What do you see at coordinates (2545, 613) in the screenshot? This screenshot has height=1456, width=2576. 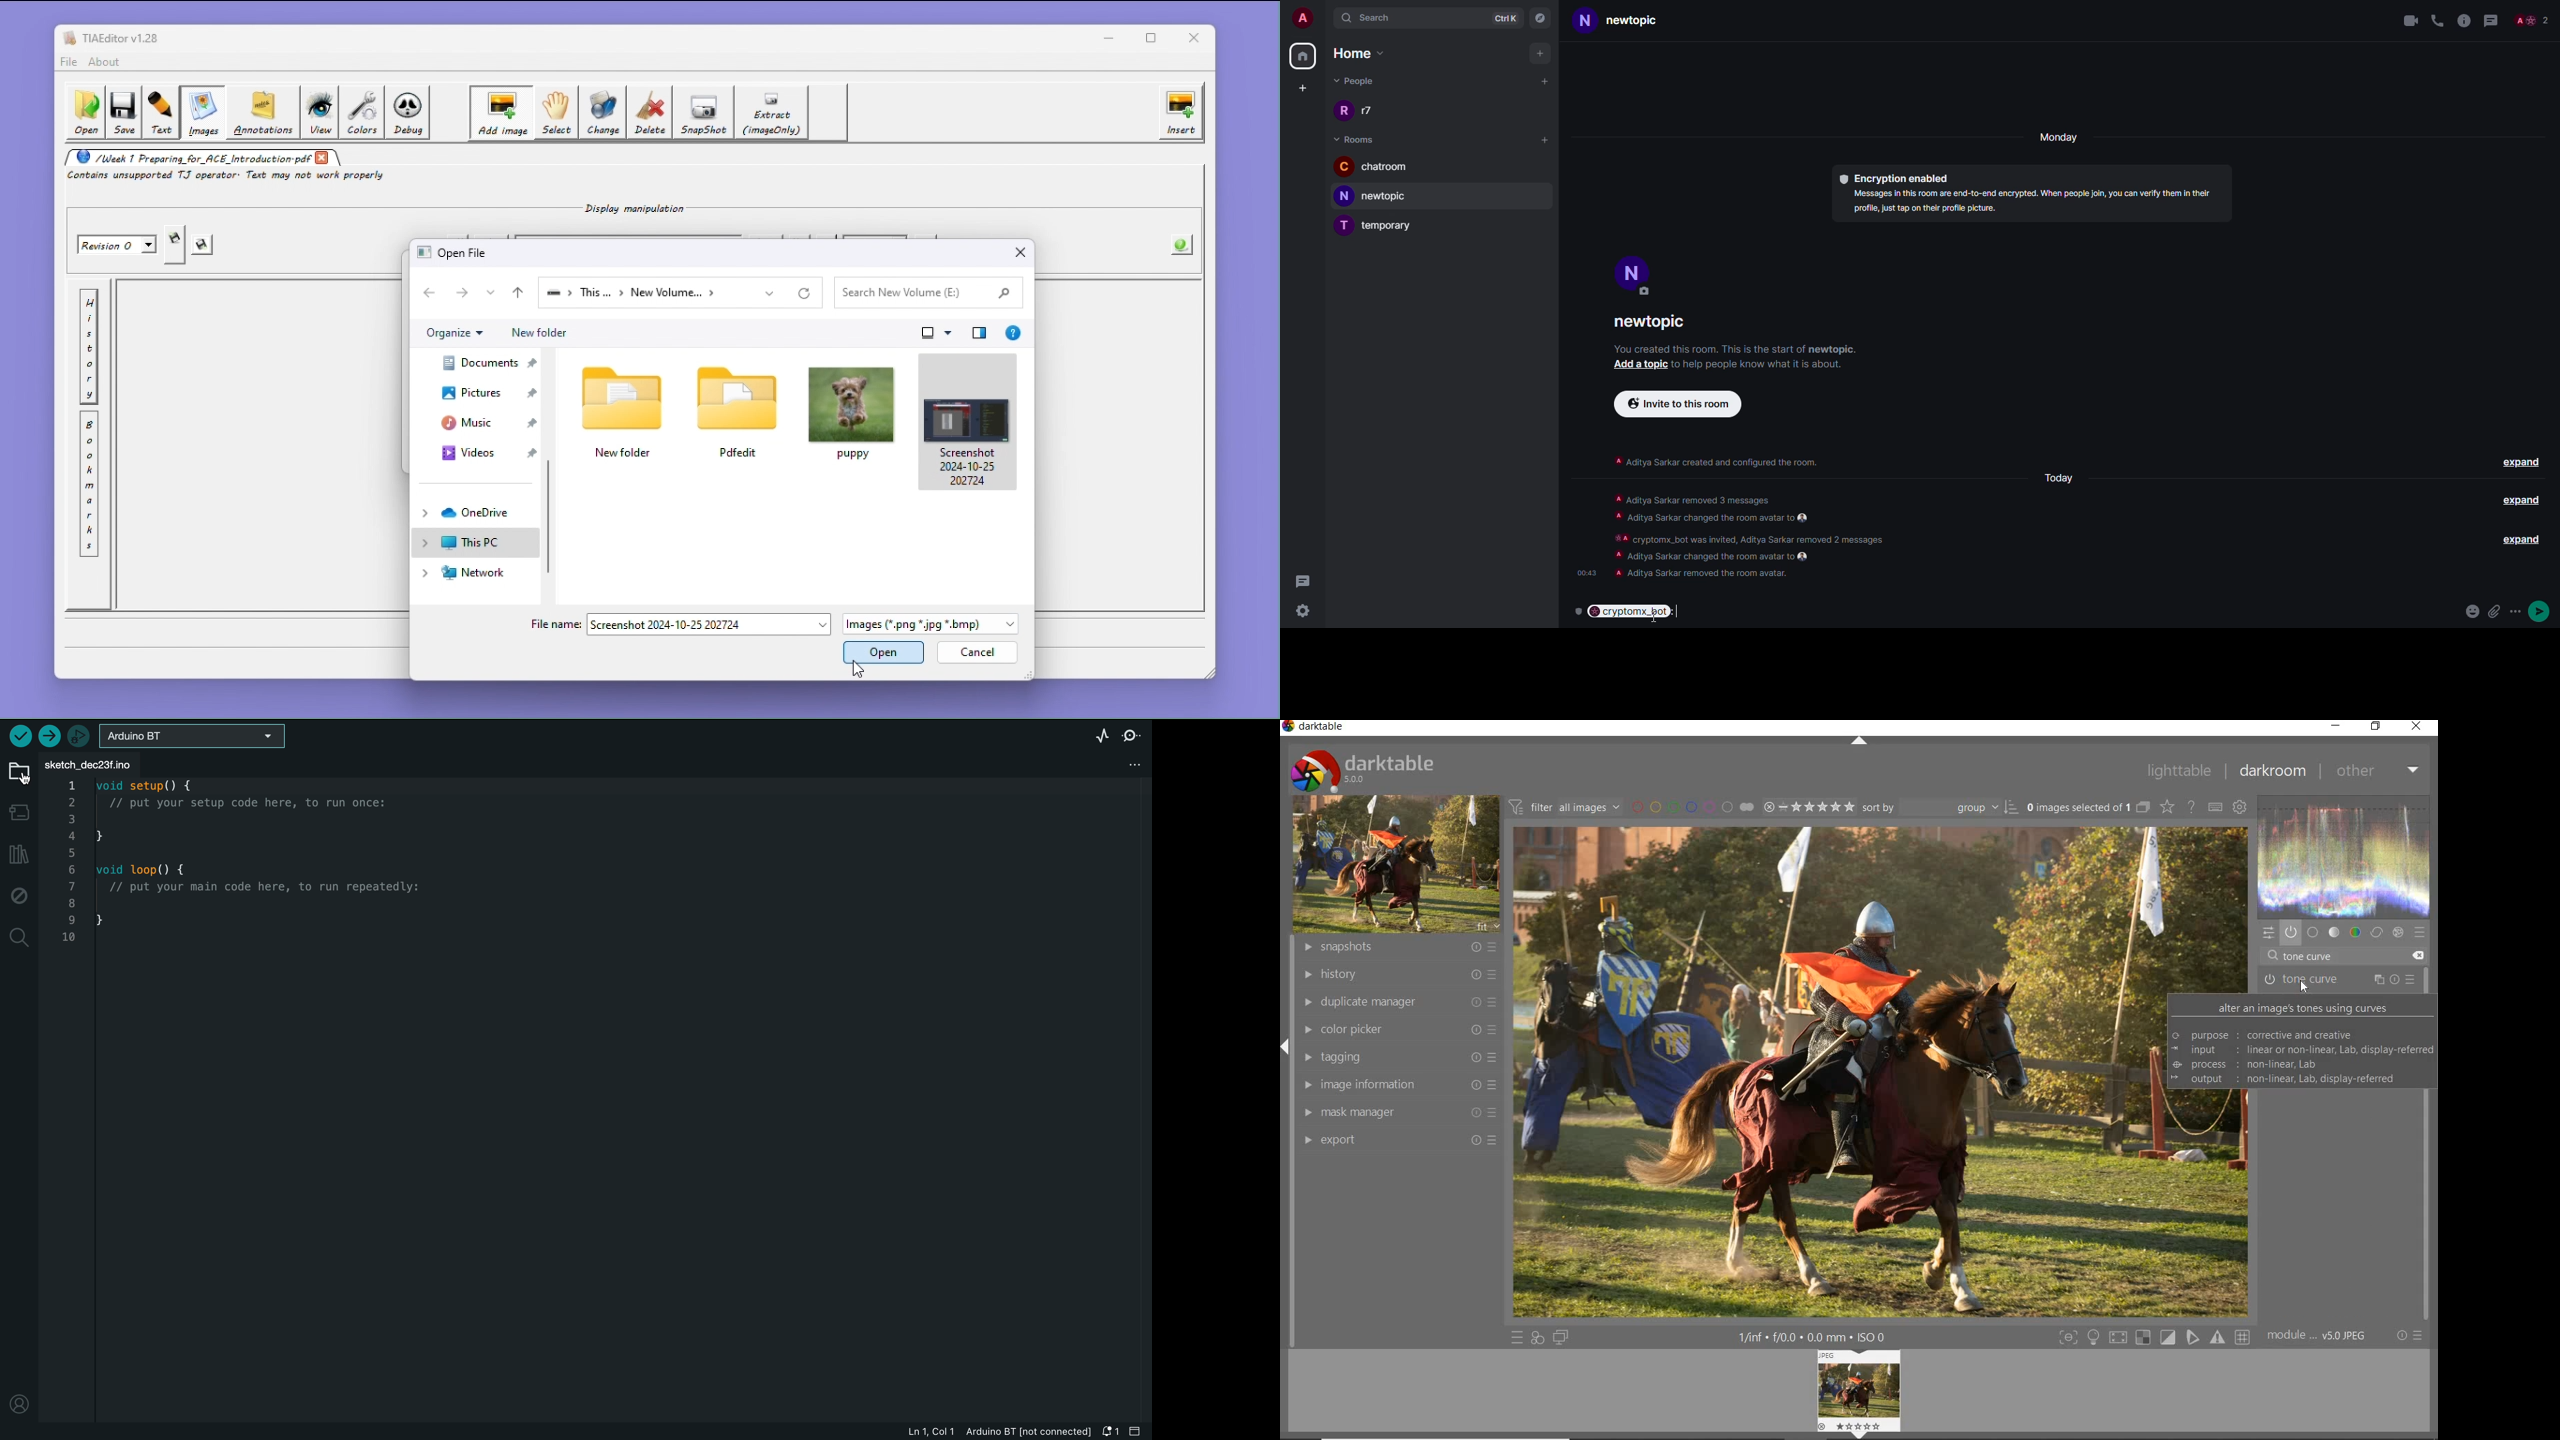 I see `more` at bounding box center [2545, 613].